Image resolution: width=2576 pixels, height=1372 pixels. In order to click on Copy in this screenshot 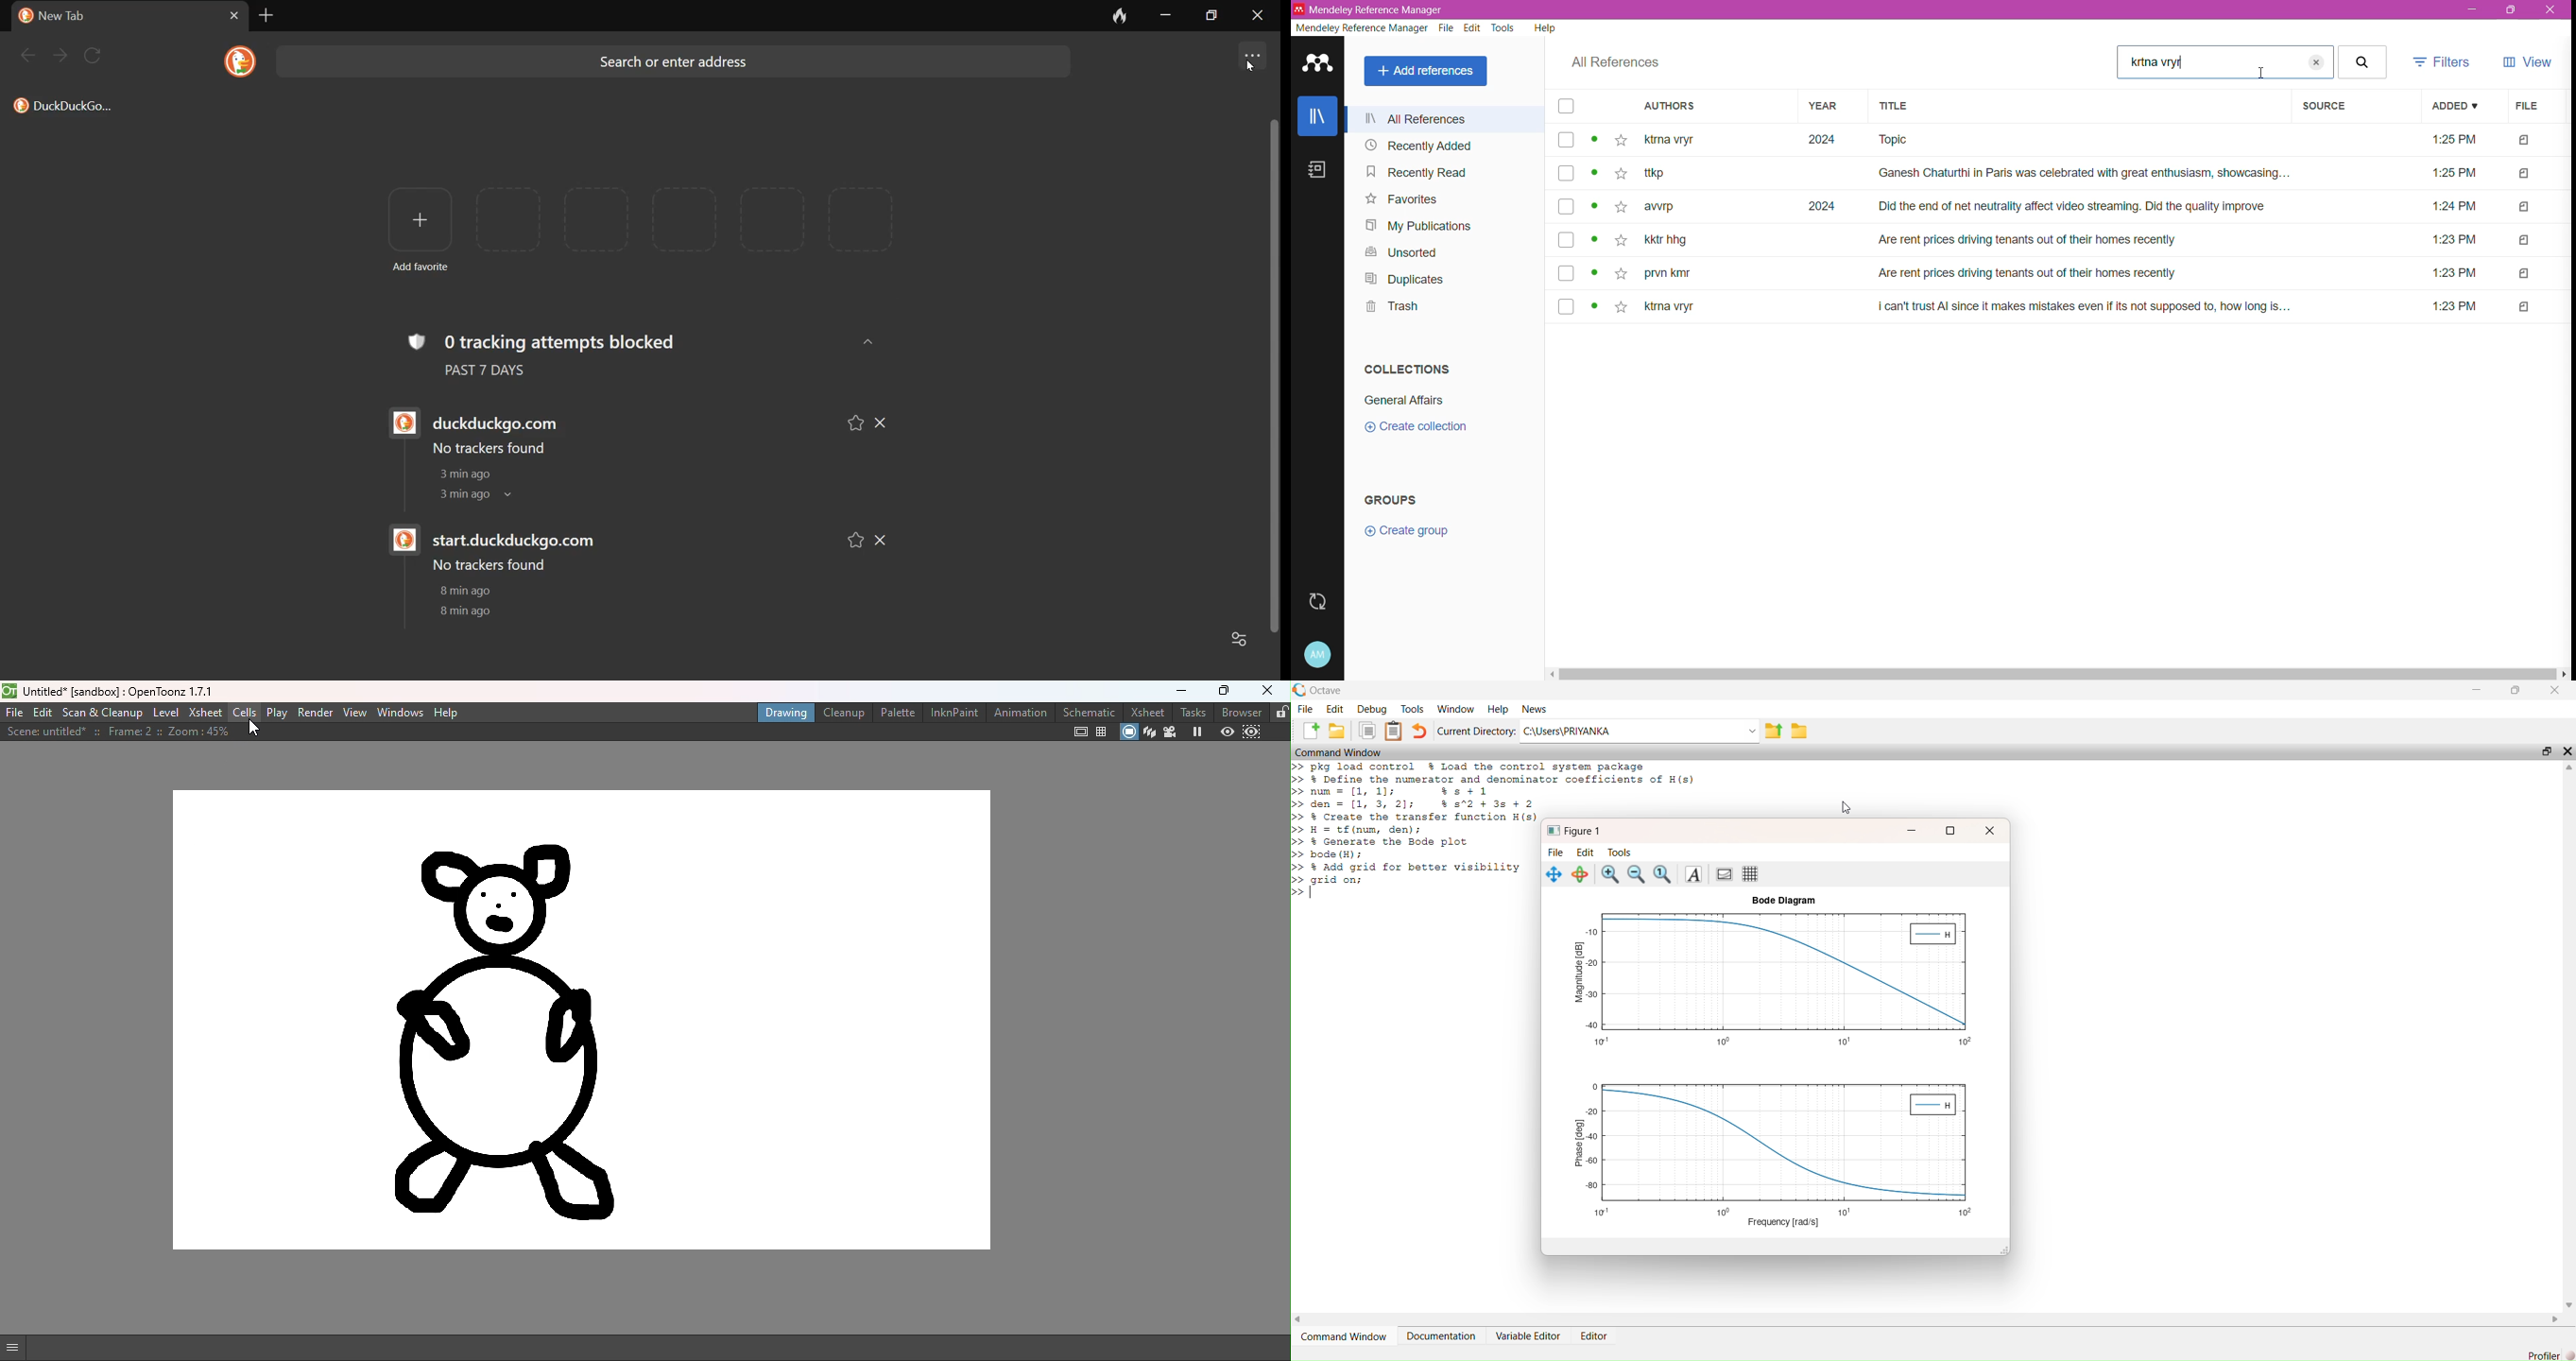, I will do `click(1367, 730)`.